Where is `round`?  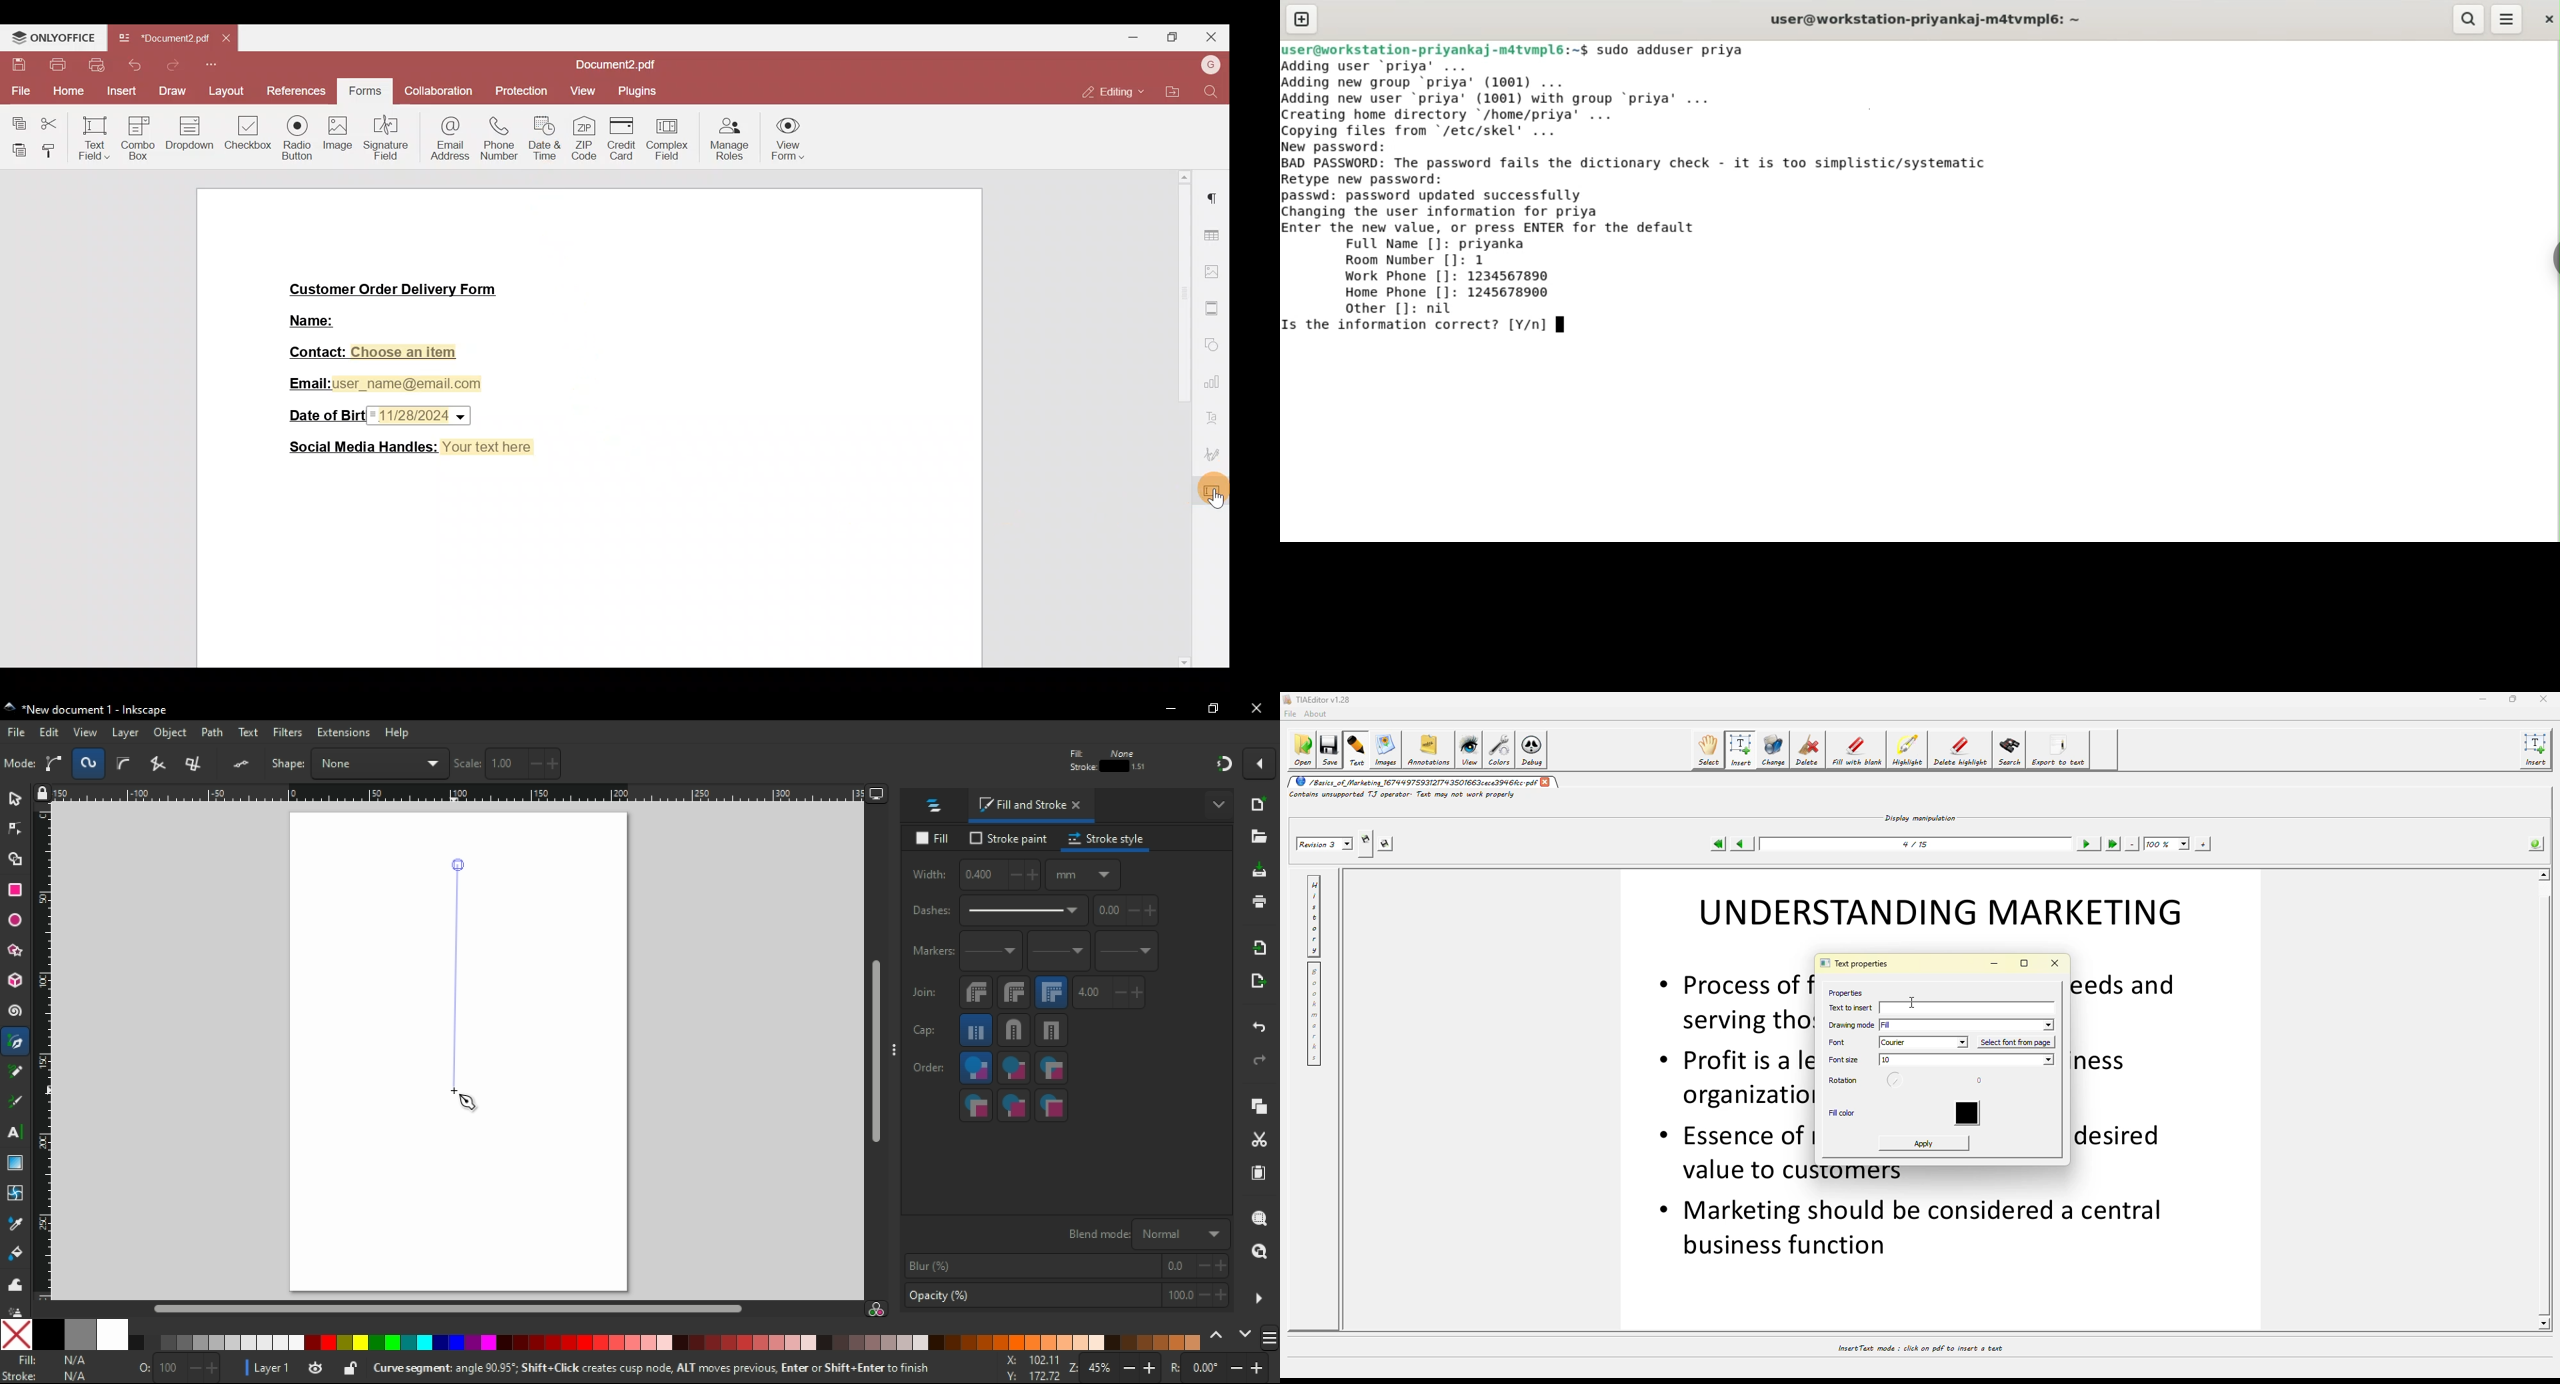 round is located at coordinates (1013, 1030).